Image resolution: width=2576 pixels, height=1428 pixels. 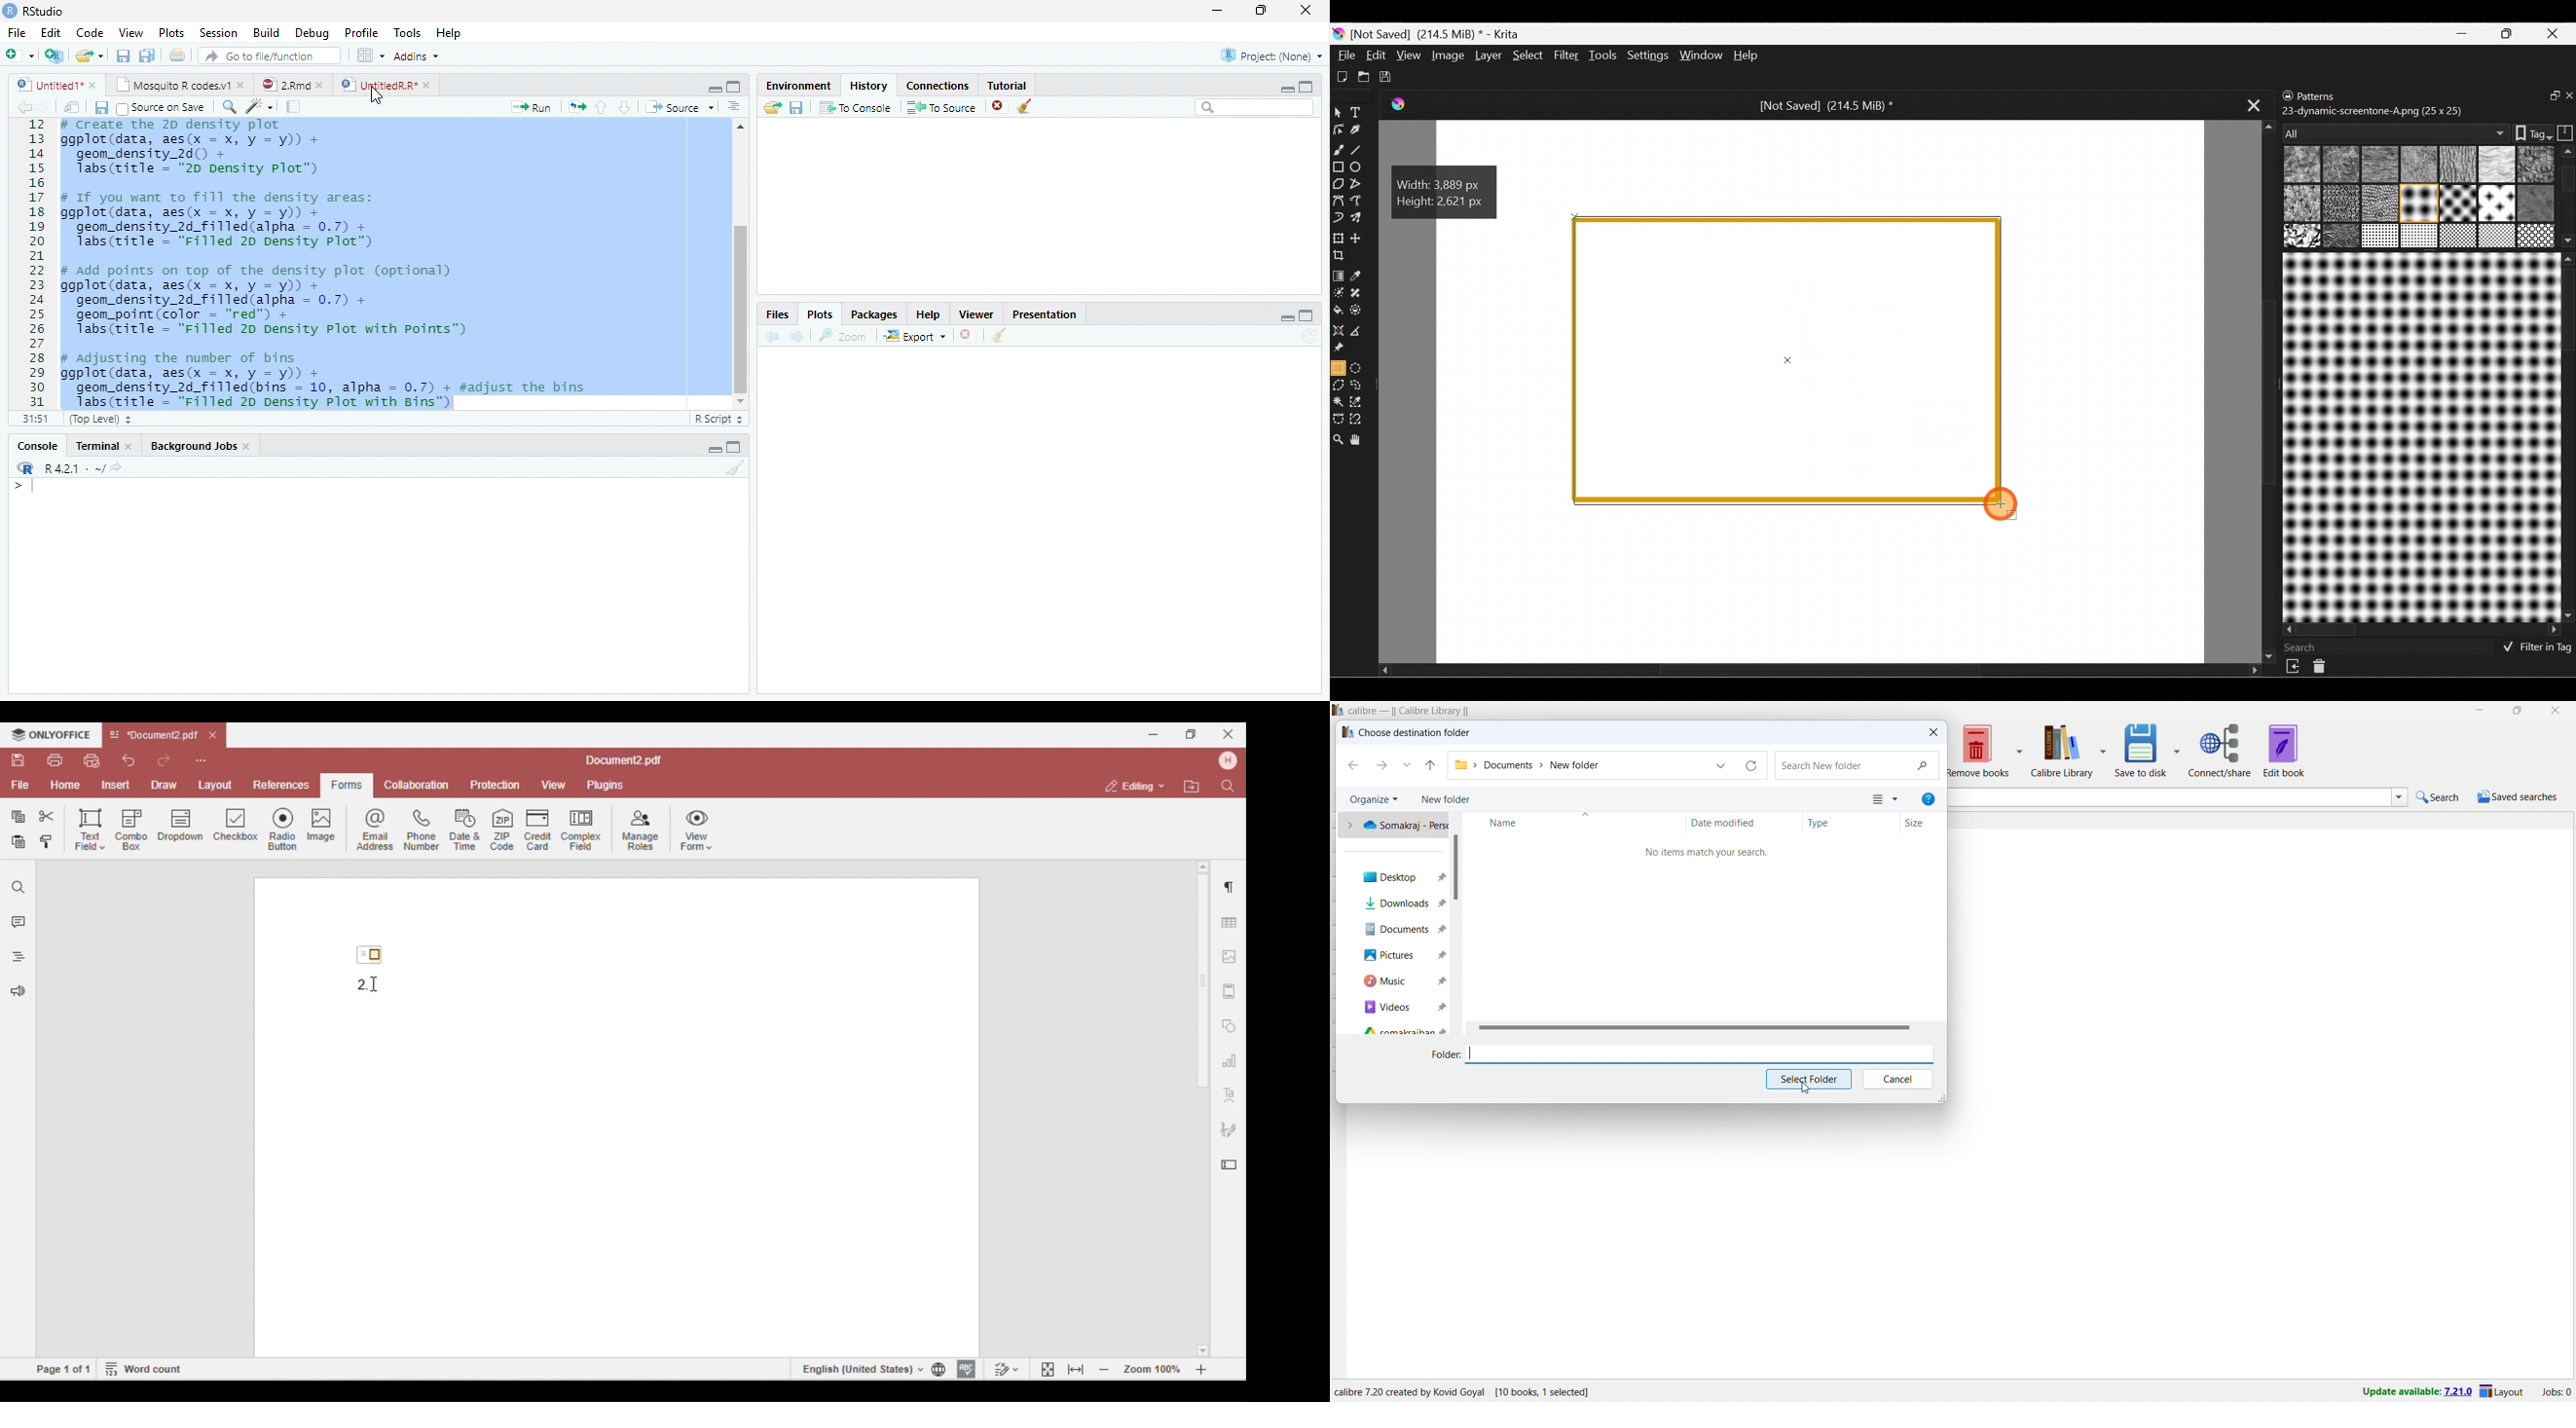 I want to click on cursor, so click(x=376, y=95).